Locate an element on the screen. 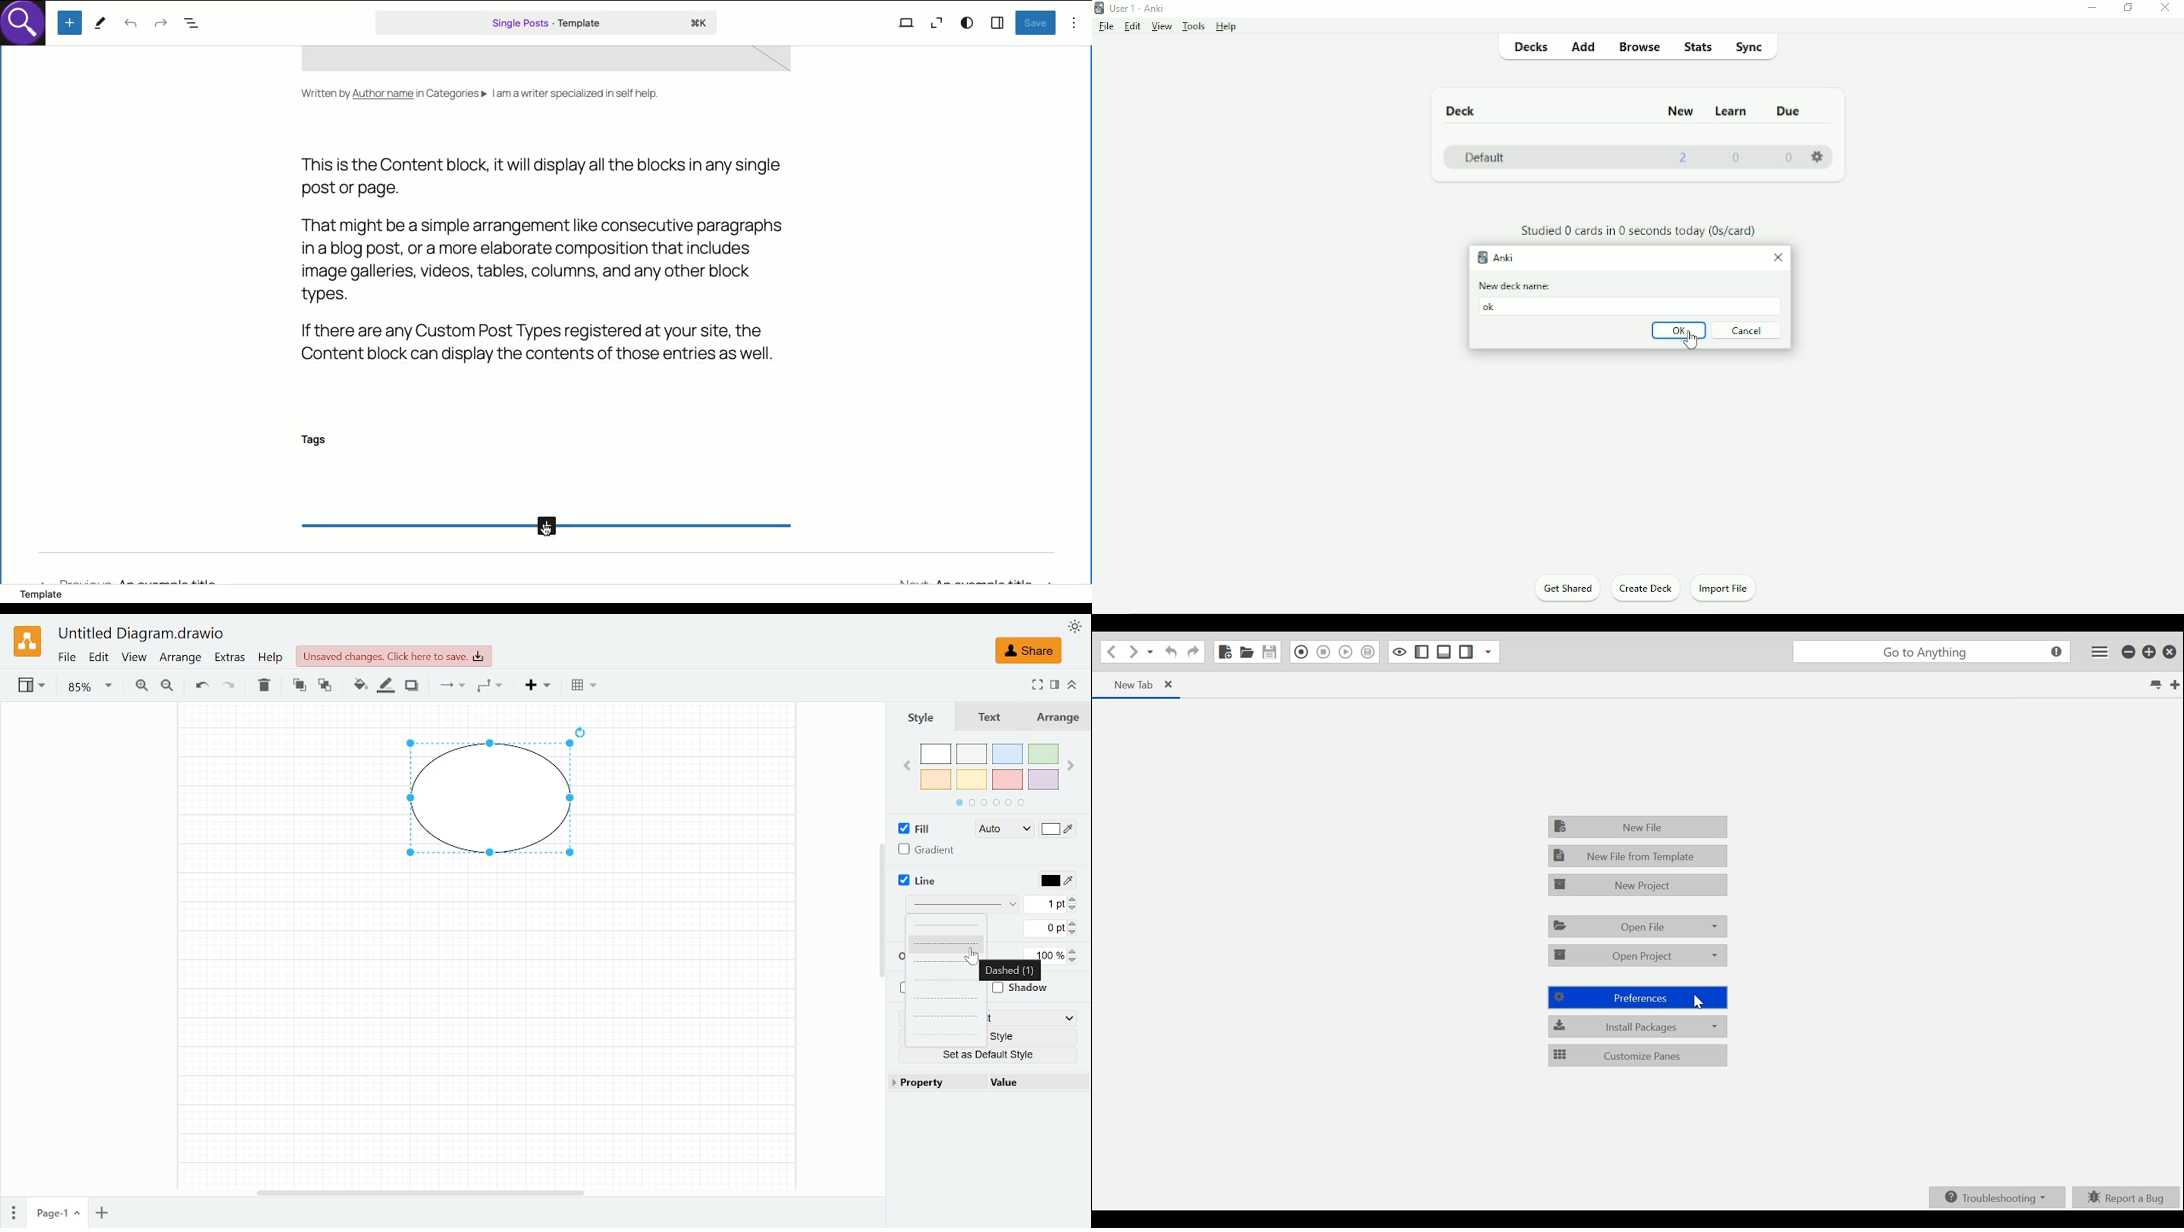 The height and width of the screenshot is (1232, 2184). Application menu is located at coordinates (2098, 652).